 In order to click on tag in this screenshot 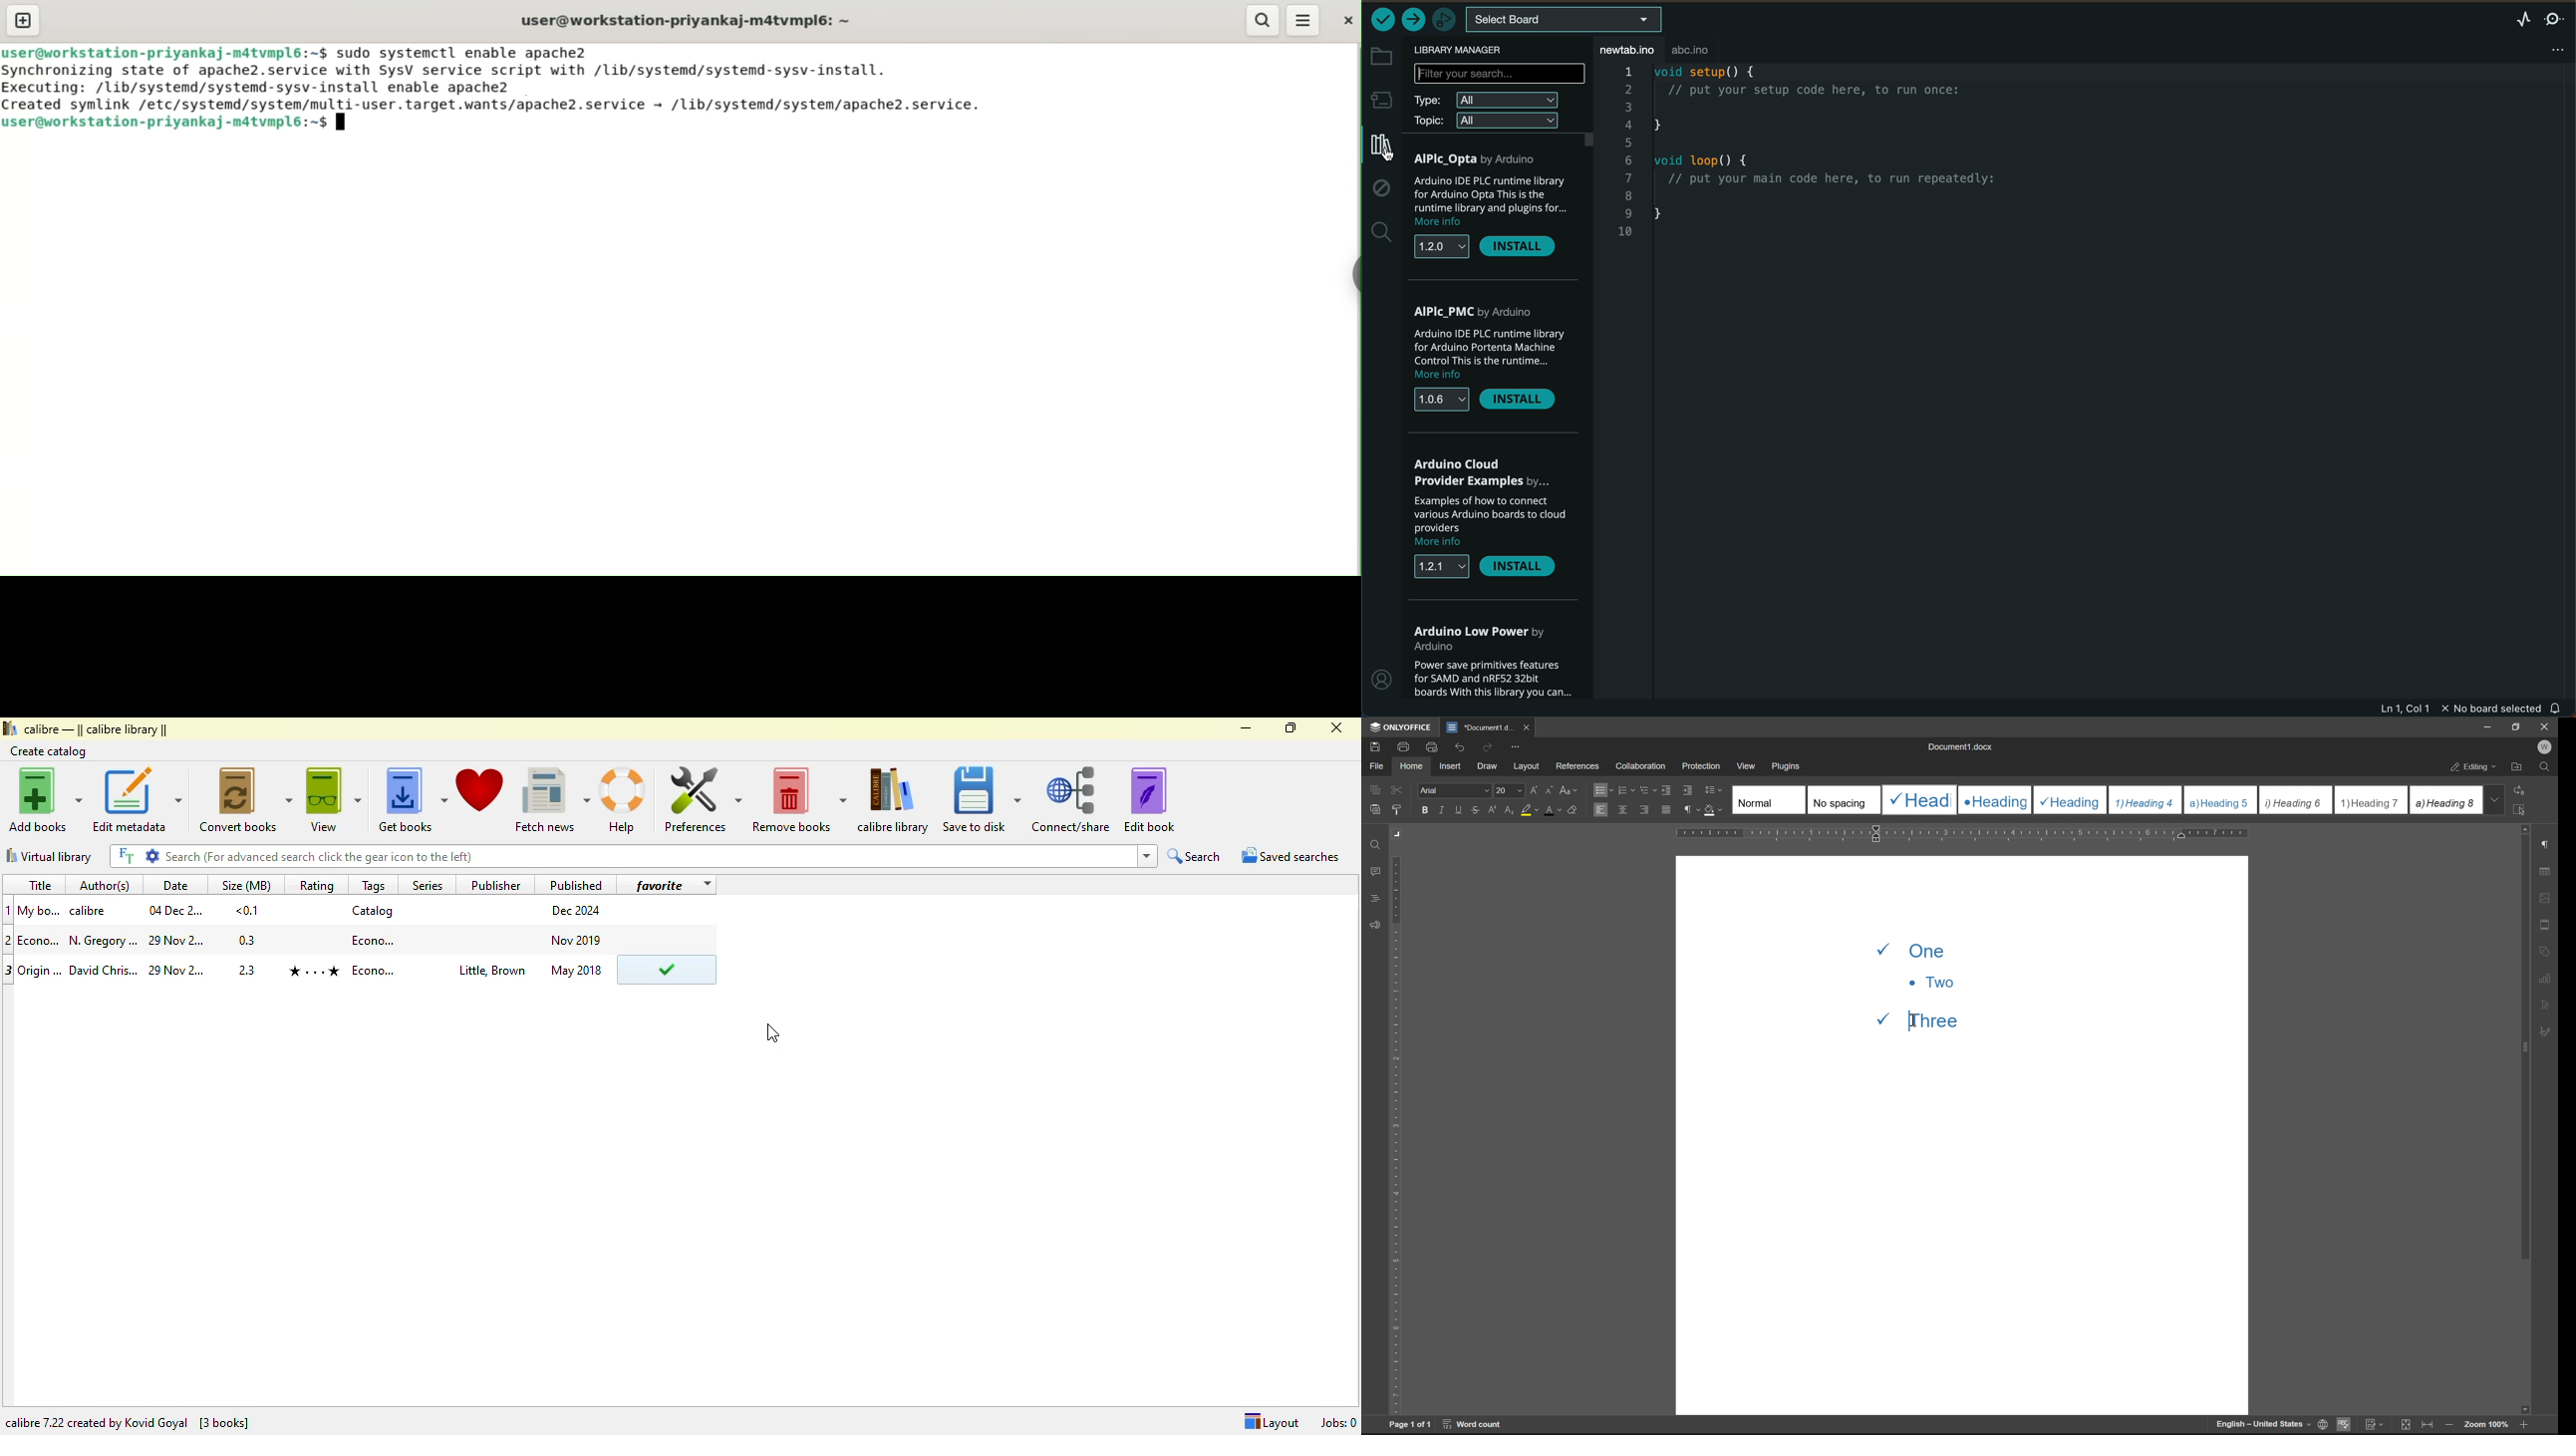, I will do `click(375, 939)`.